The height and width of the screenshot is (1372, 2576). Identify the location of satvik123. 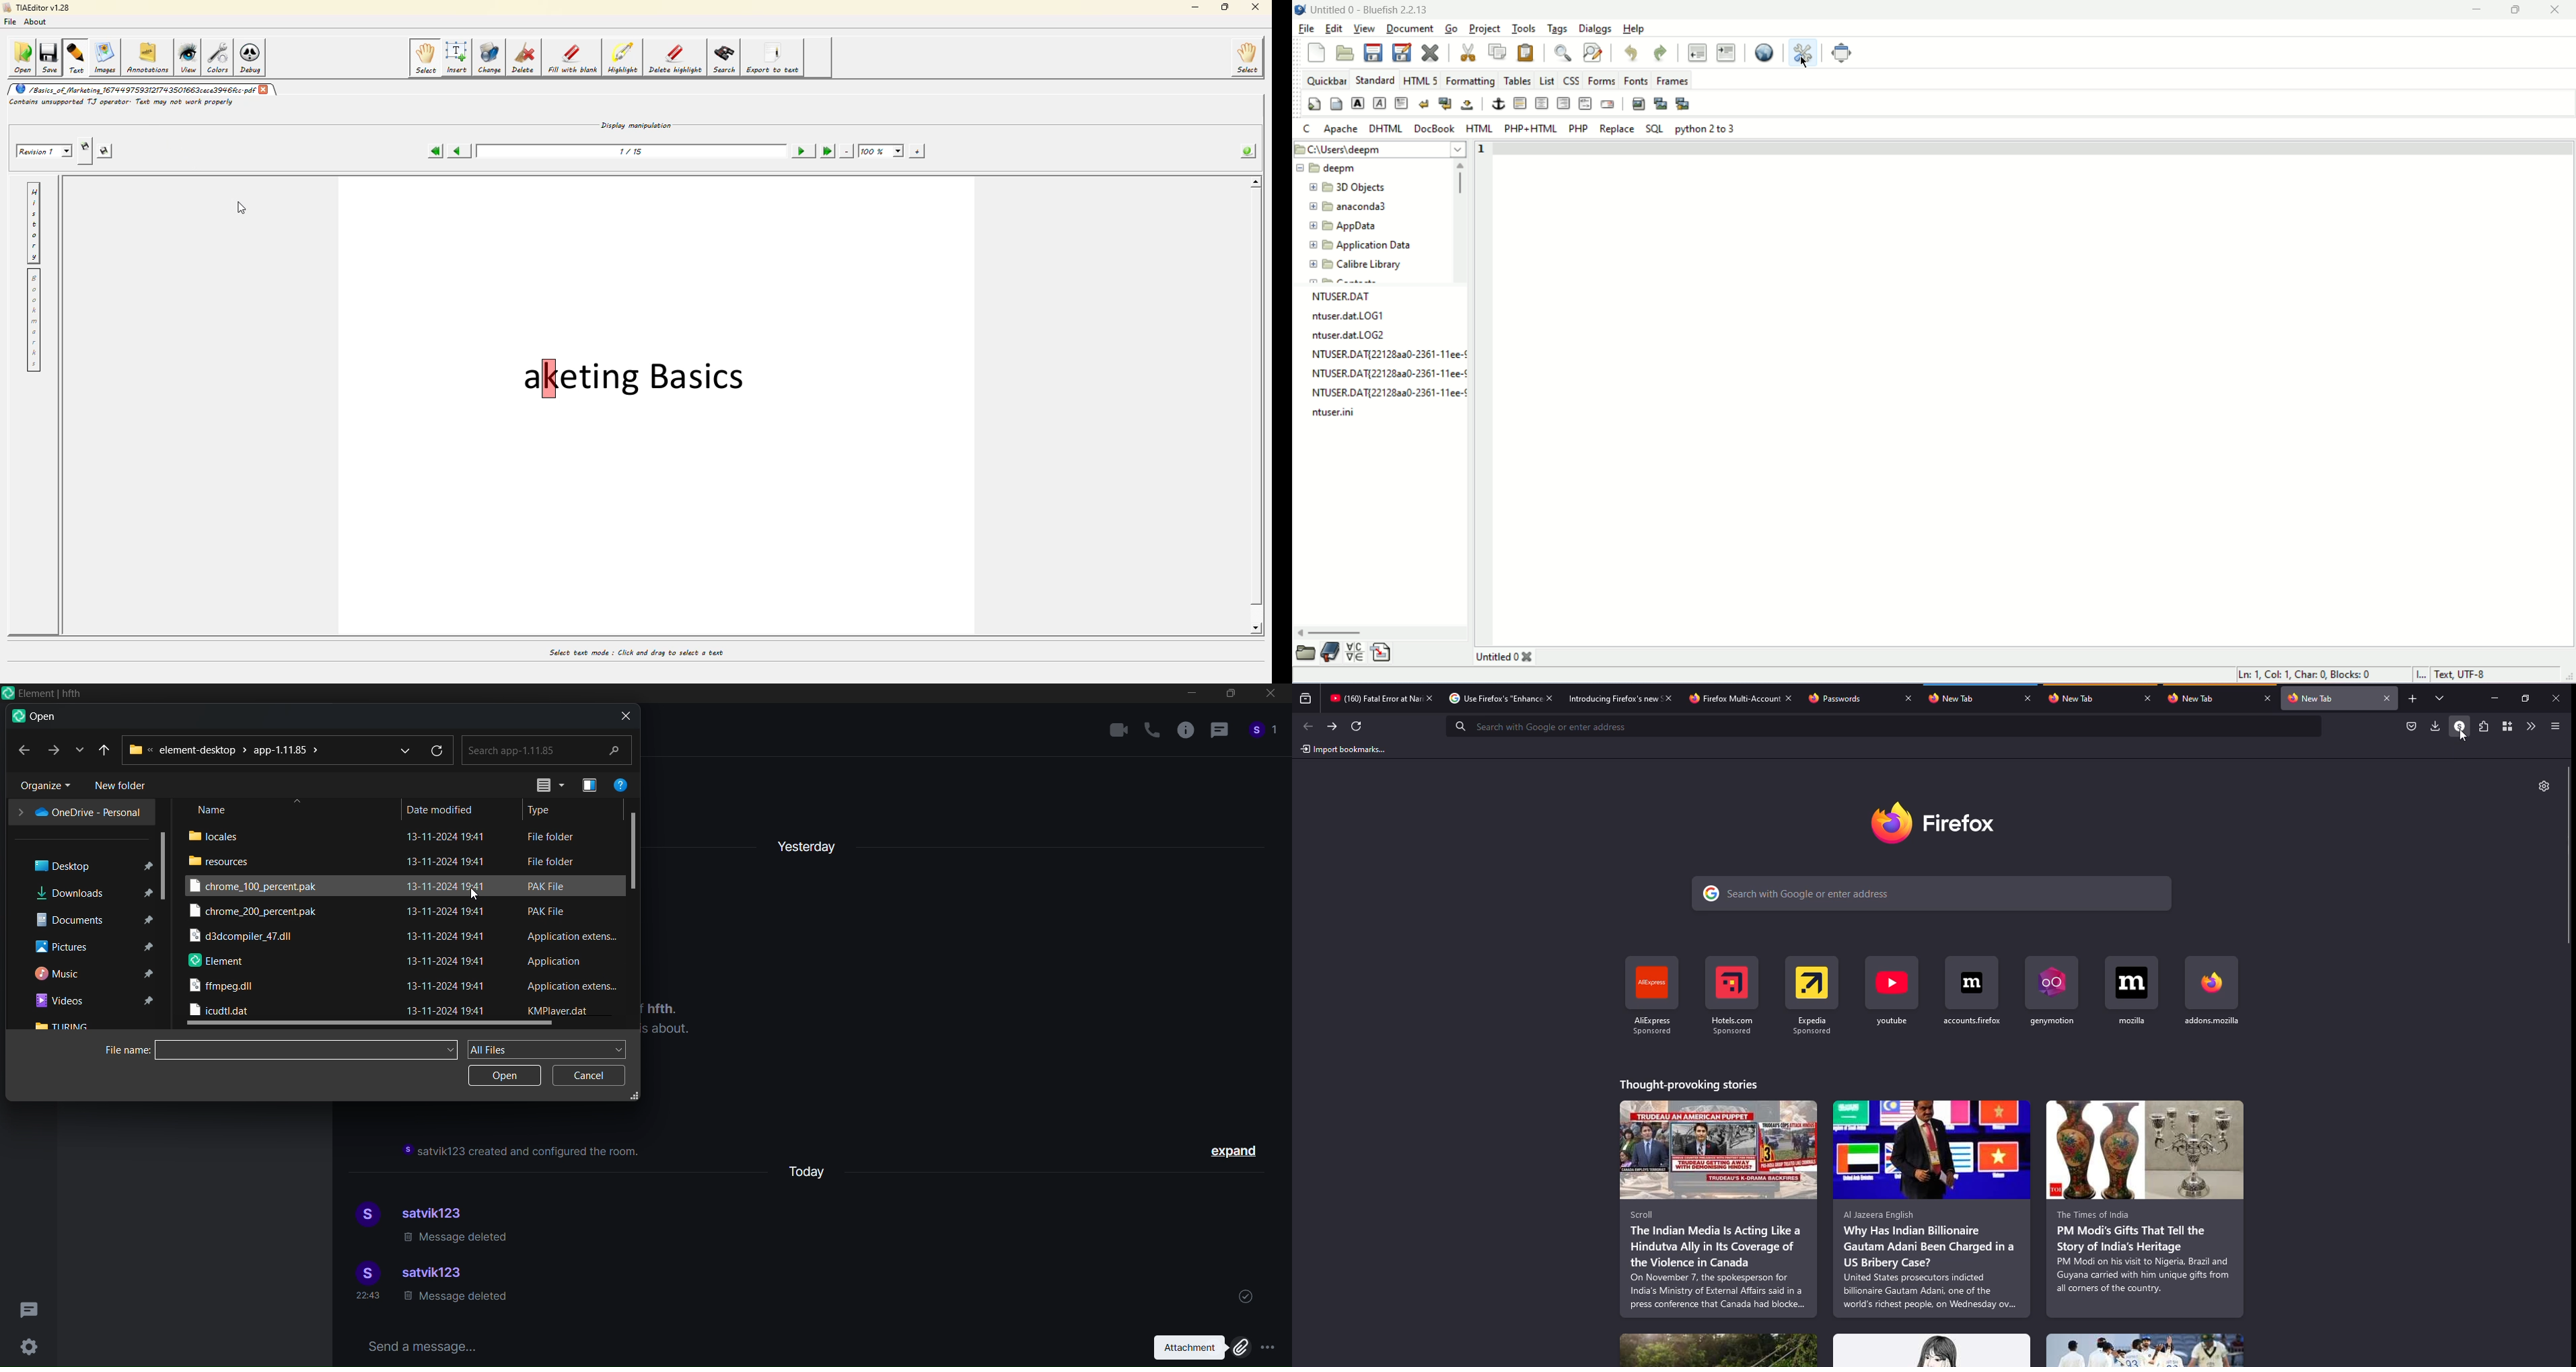
(435, 1274).